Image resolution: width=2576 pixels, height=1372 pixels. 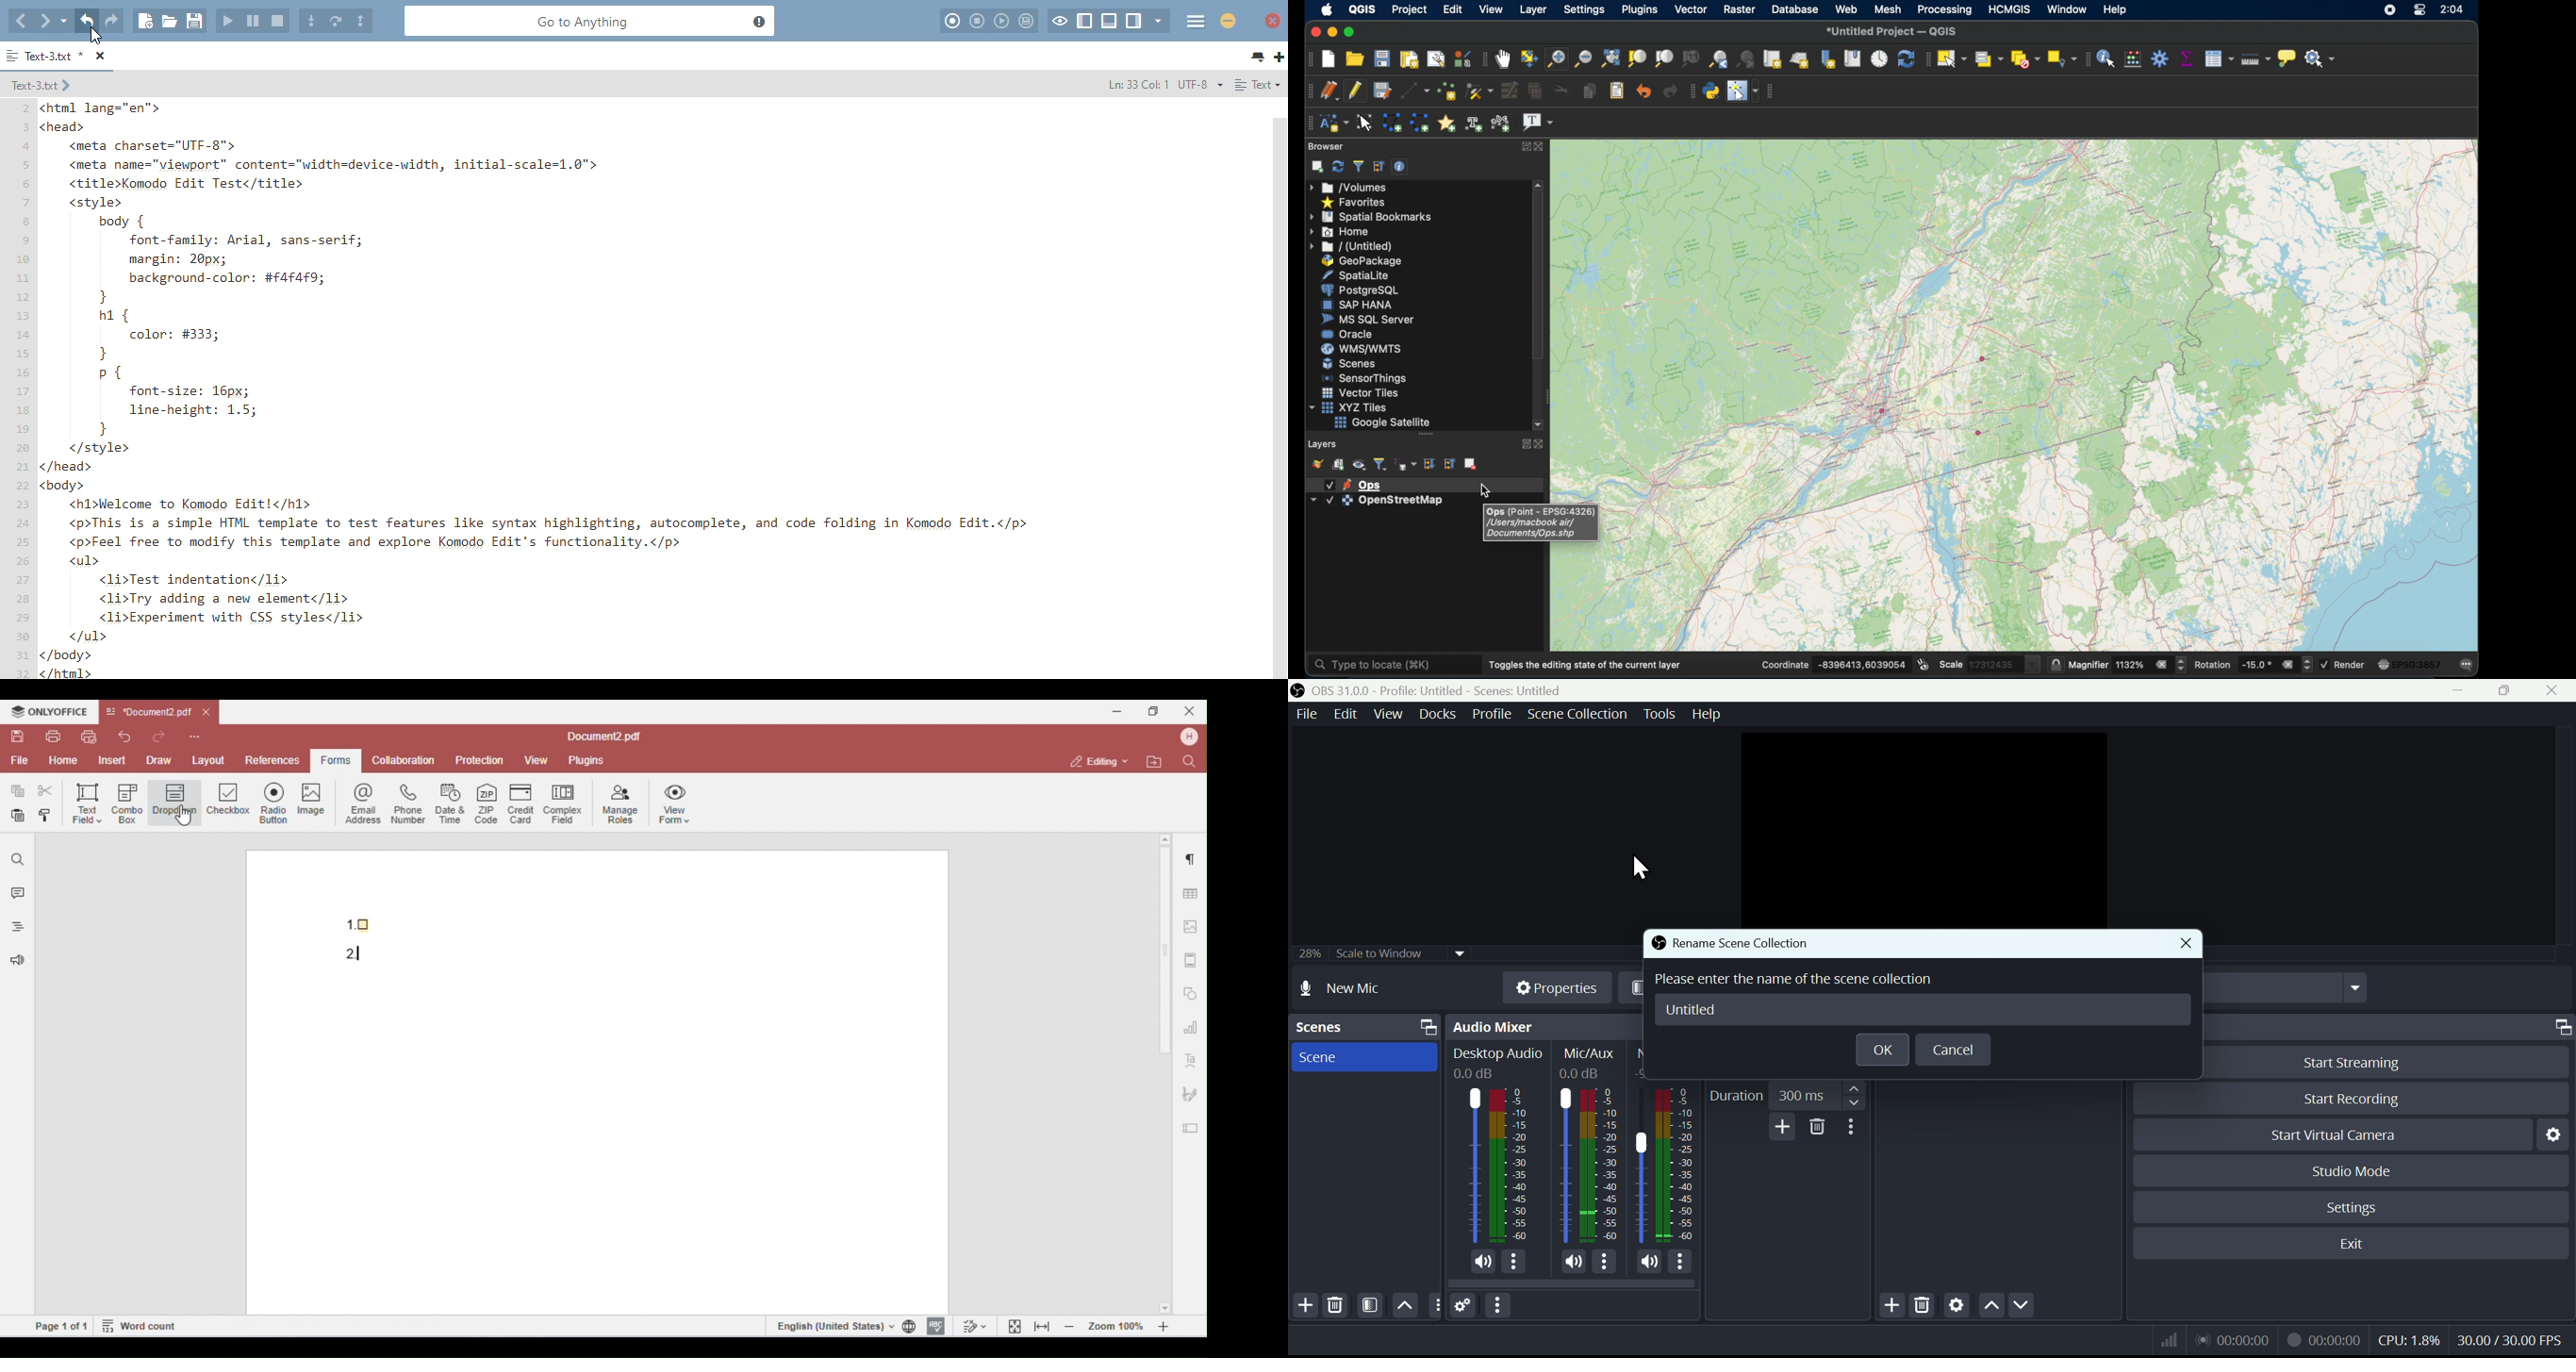 What do you see at coordinates (1385, 717) in the screenshot?
I see `View` at bounding box center [1385, 717].